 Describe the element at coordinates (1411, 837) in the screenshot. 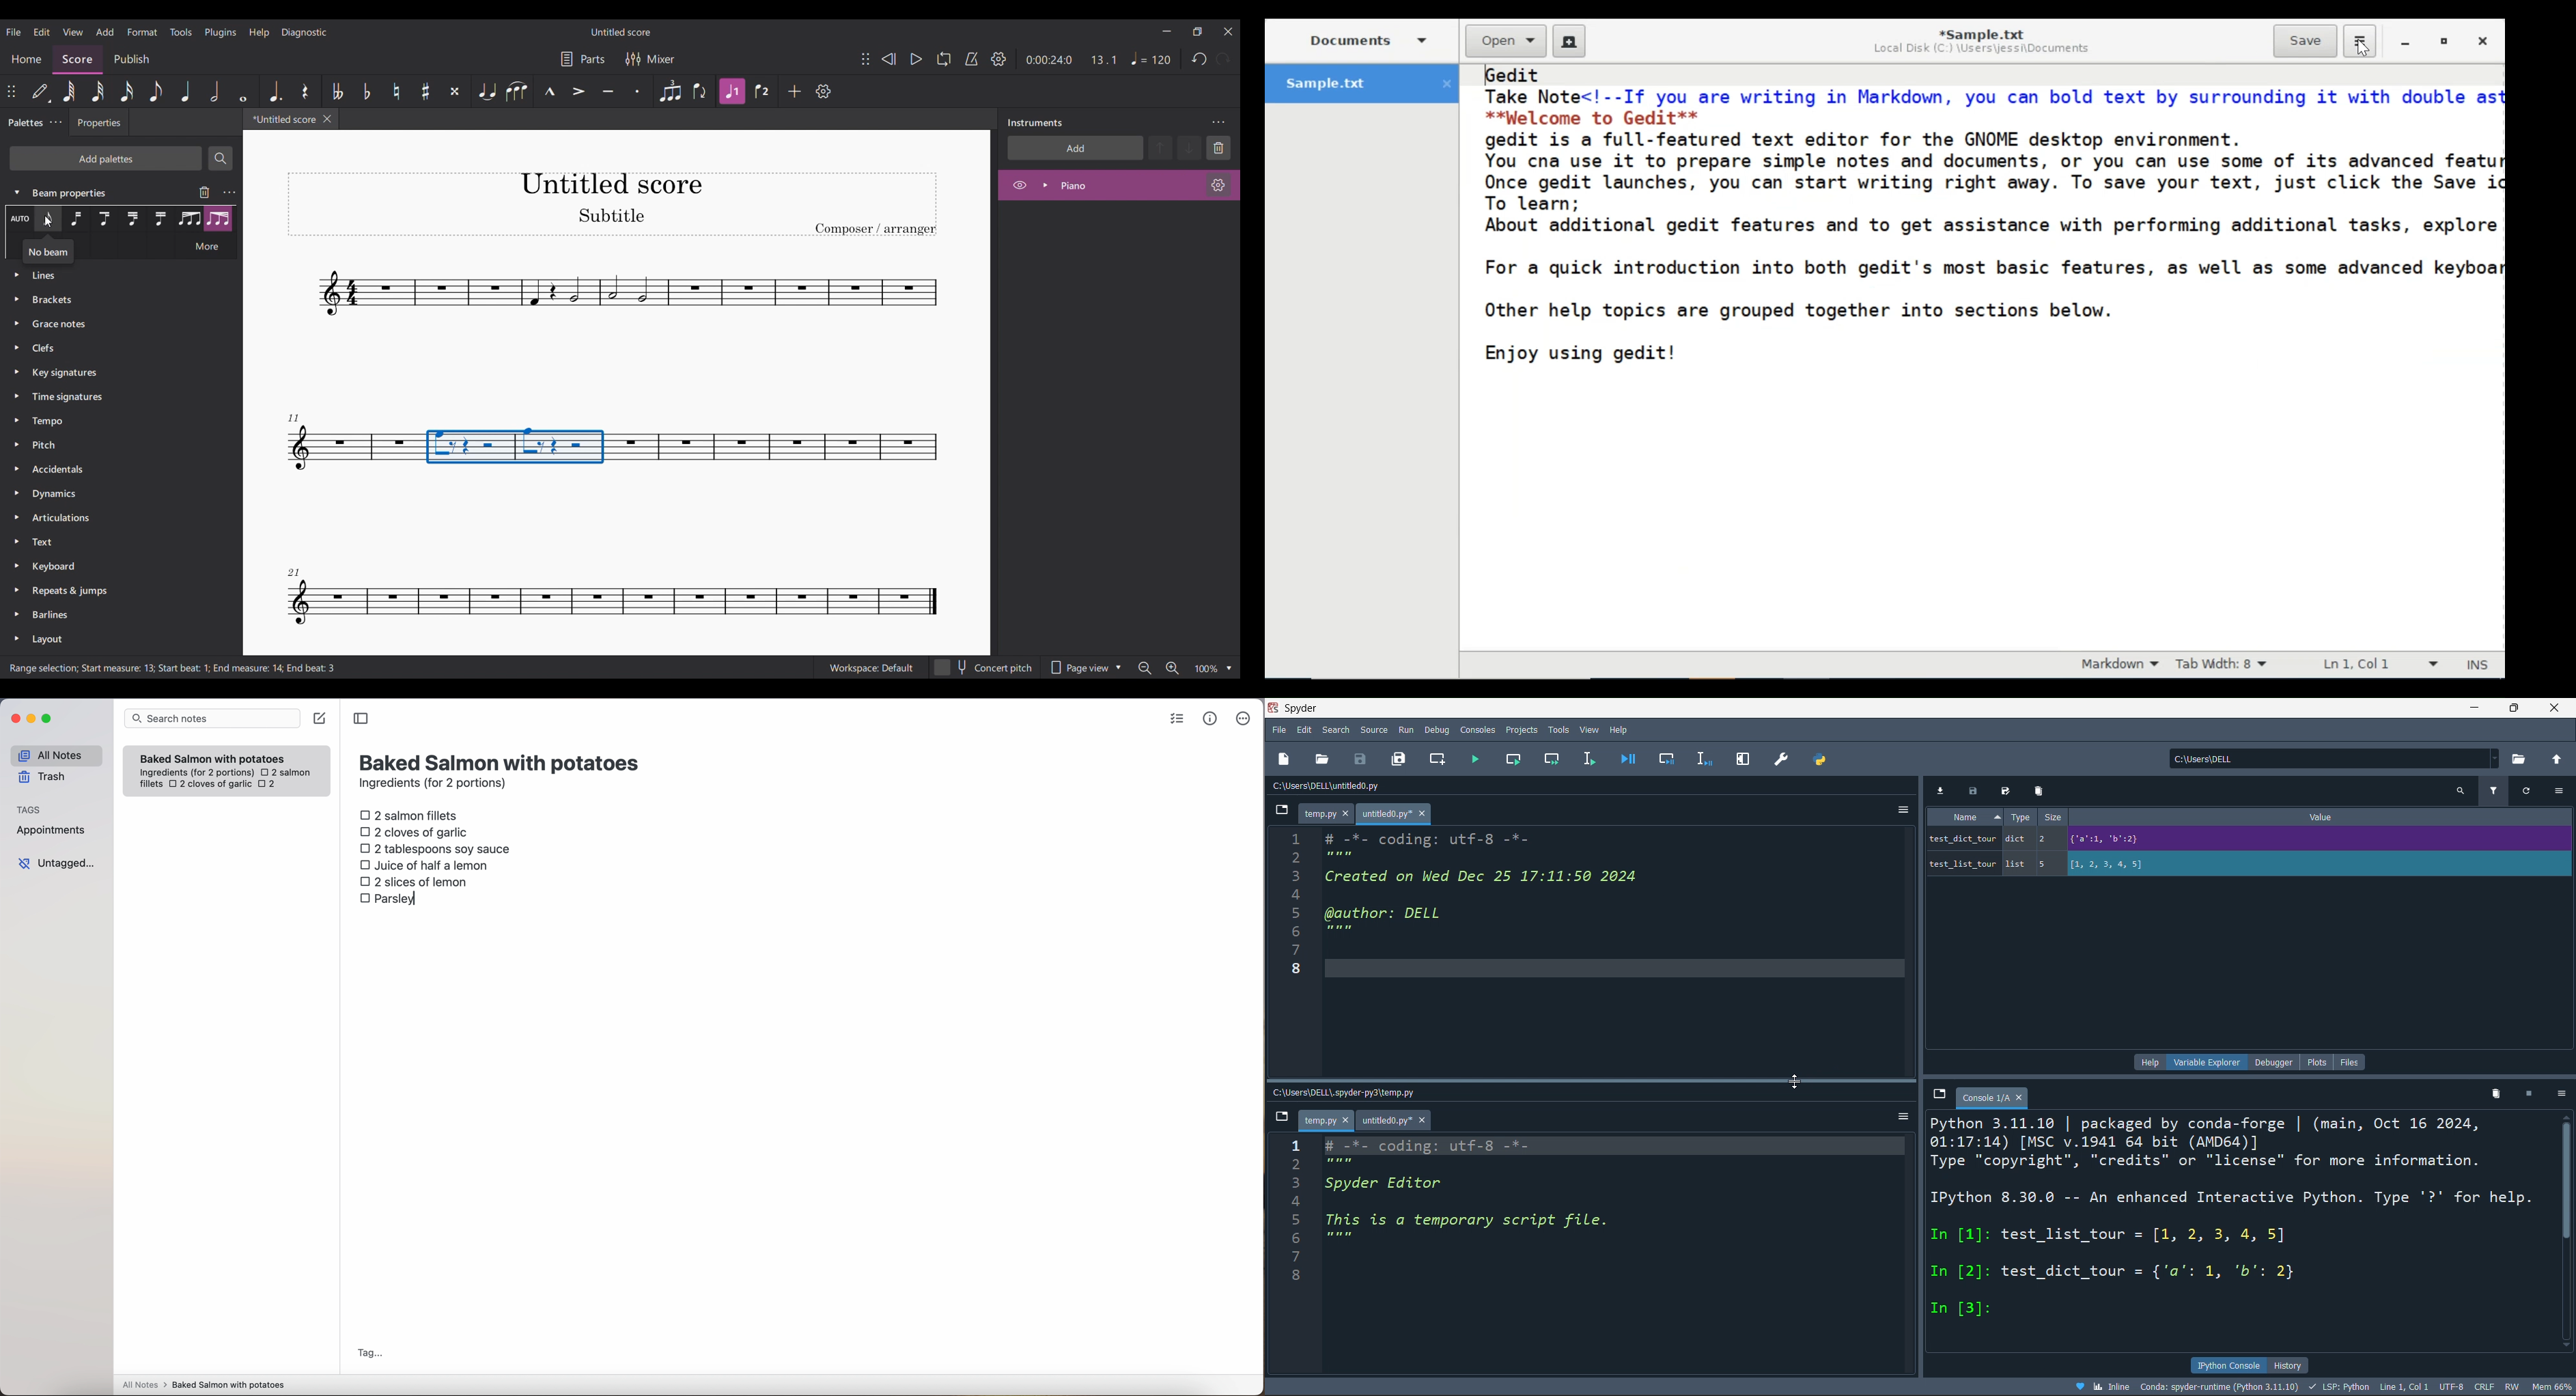

I see `1 # -*- coding: utf-8 -*-` at that location.